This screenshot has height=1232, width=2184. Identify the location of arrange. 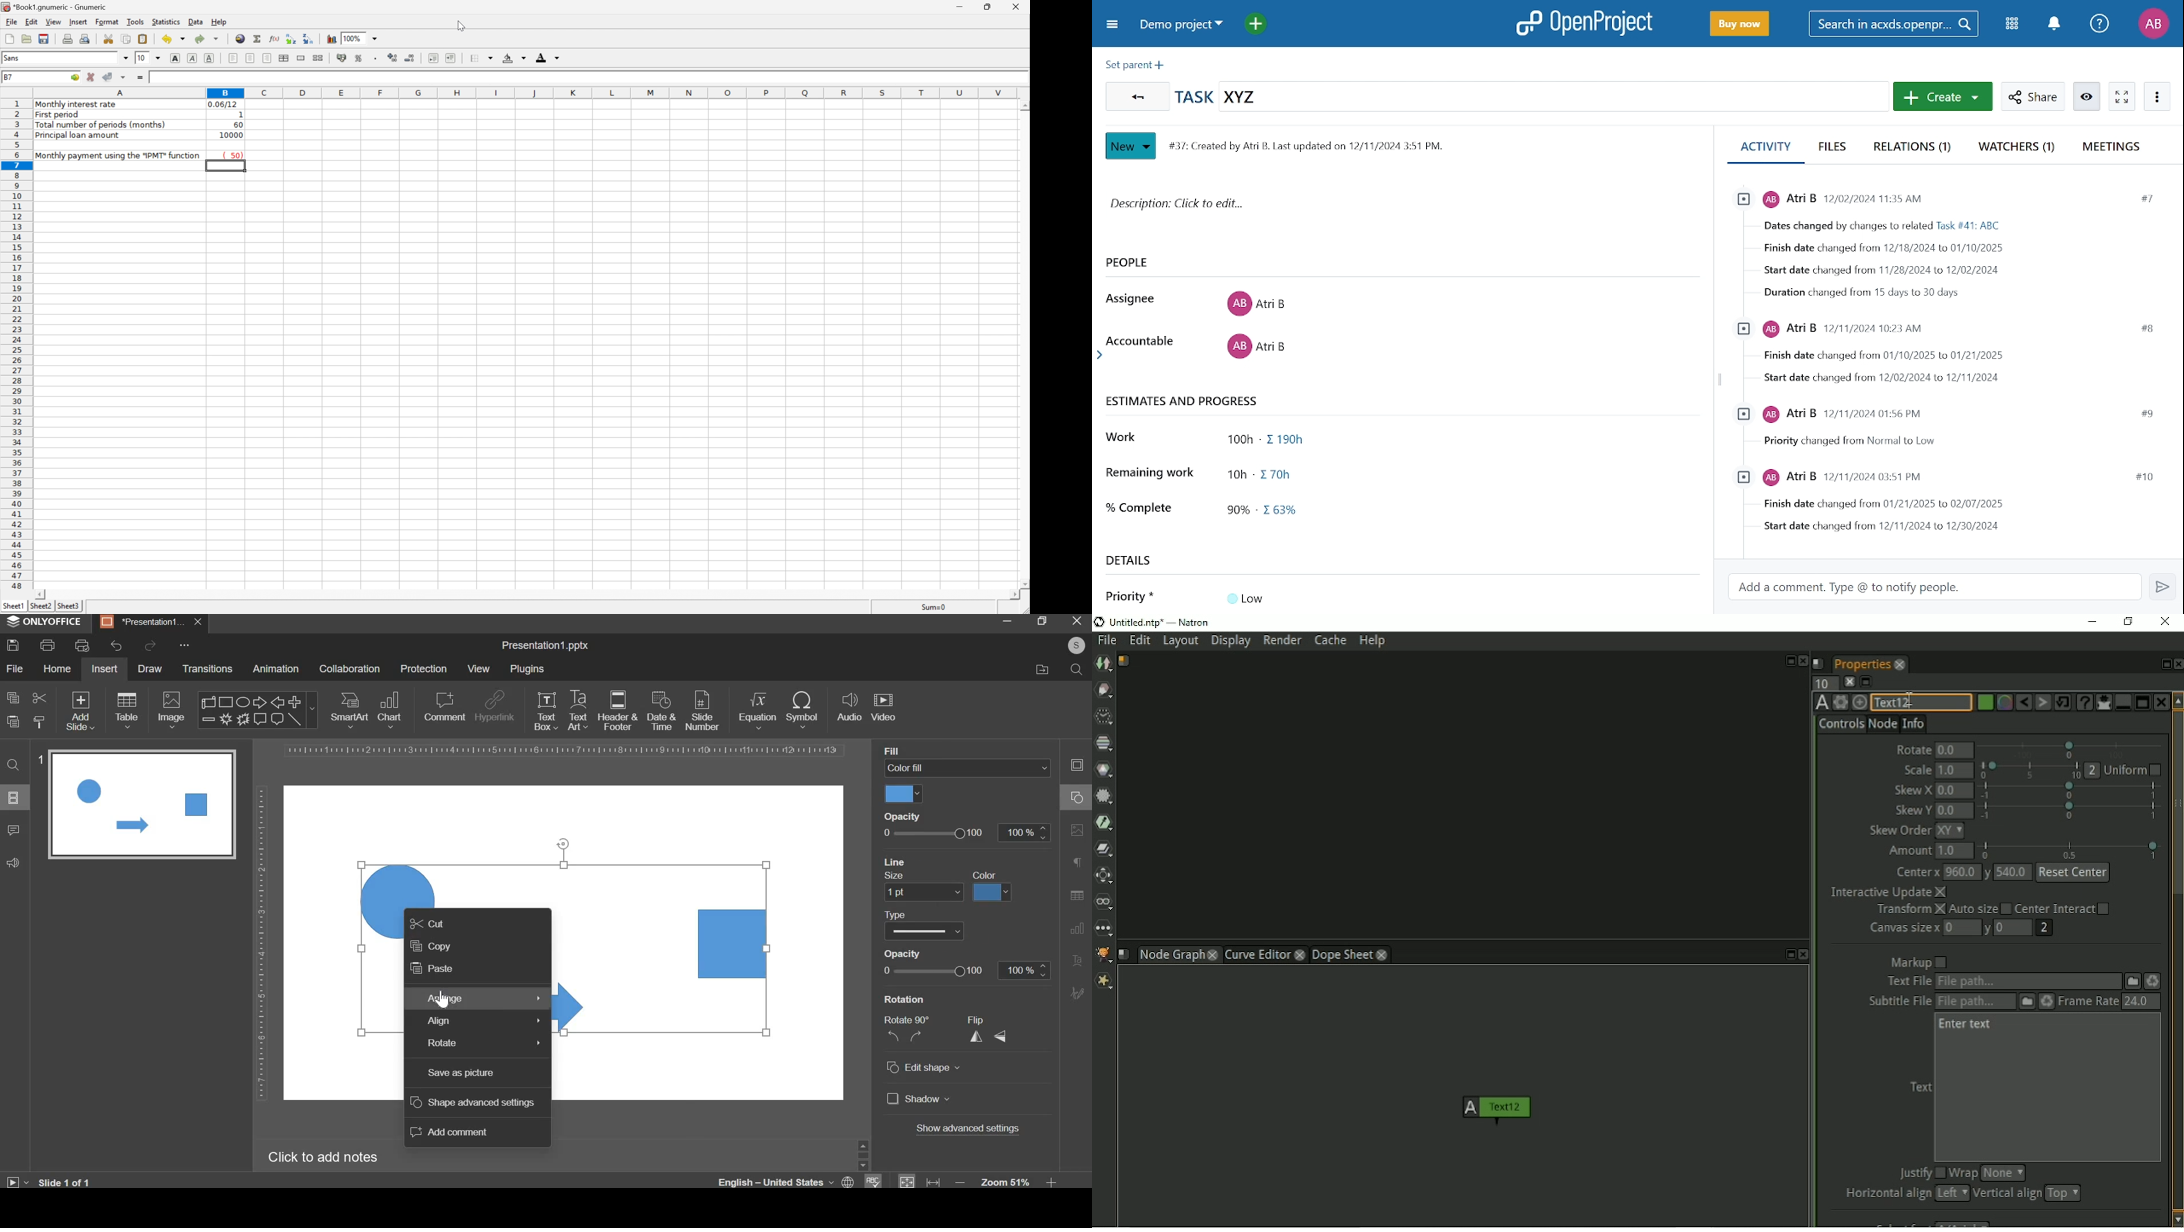
(483, 998).